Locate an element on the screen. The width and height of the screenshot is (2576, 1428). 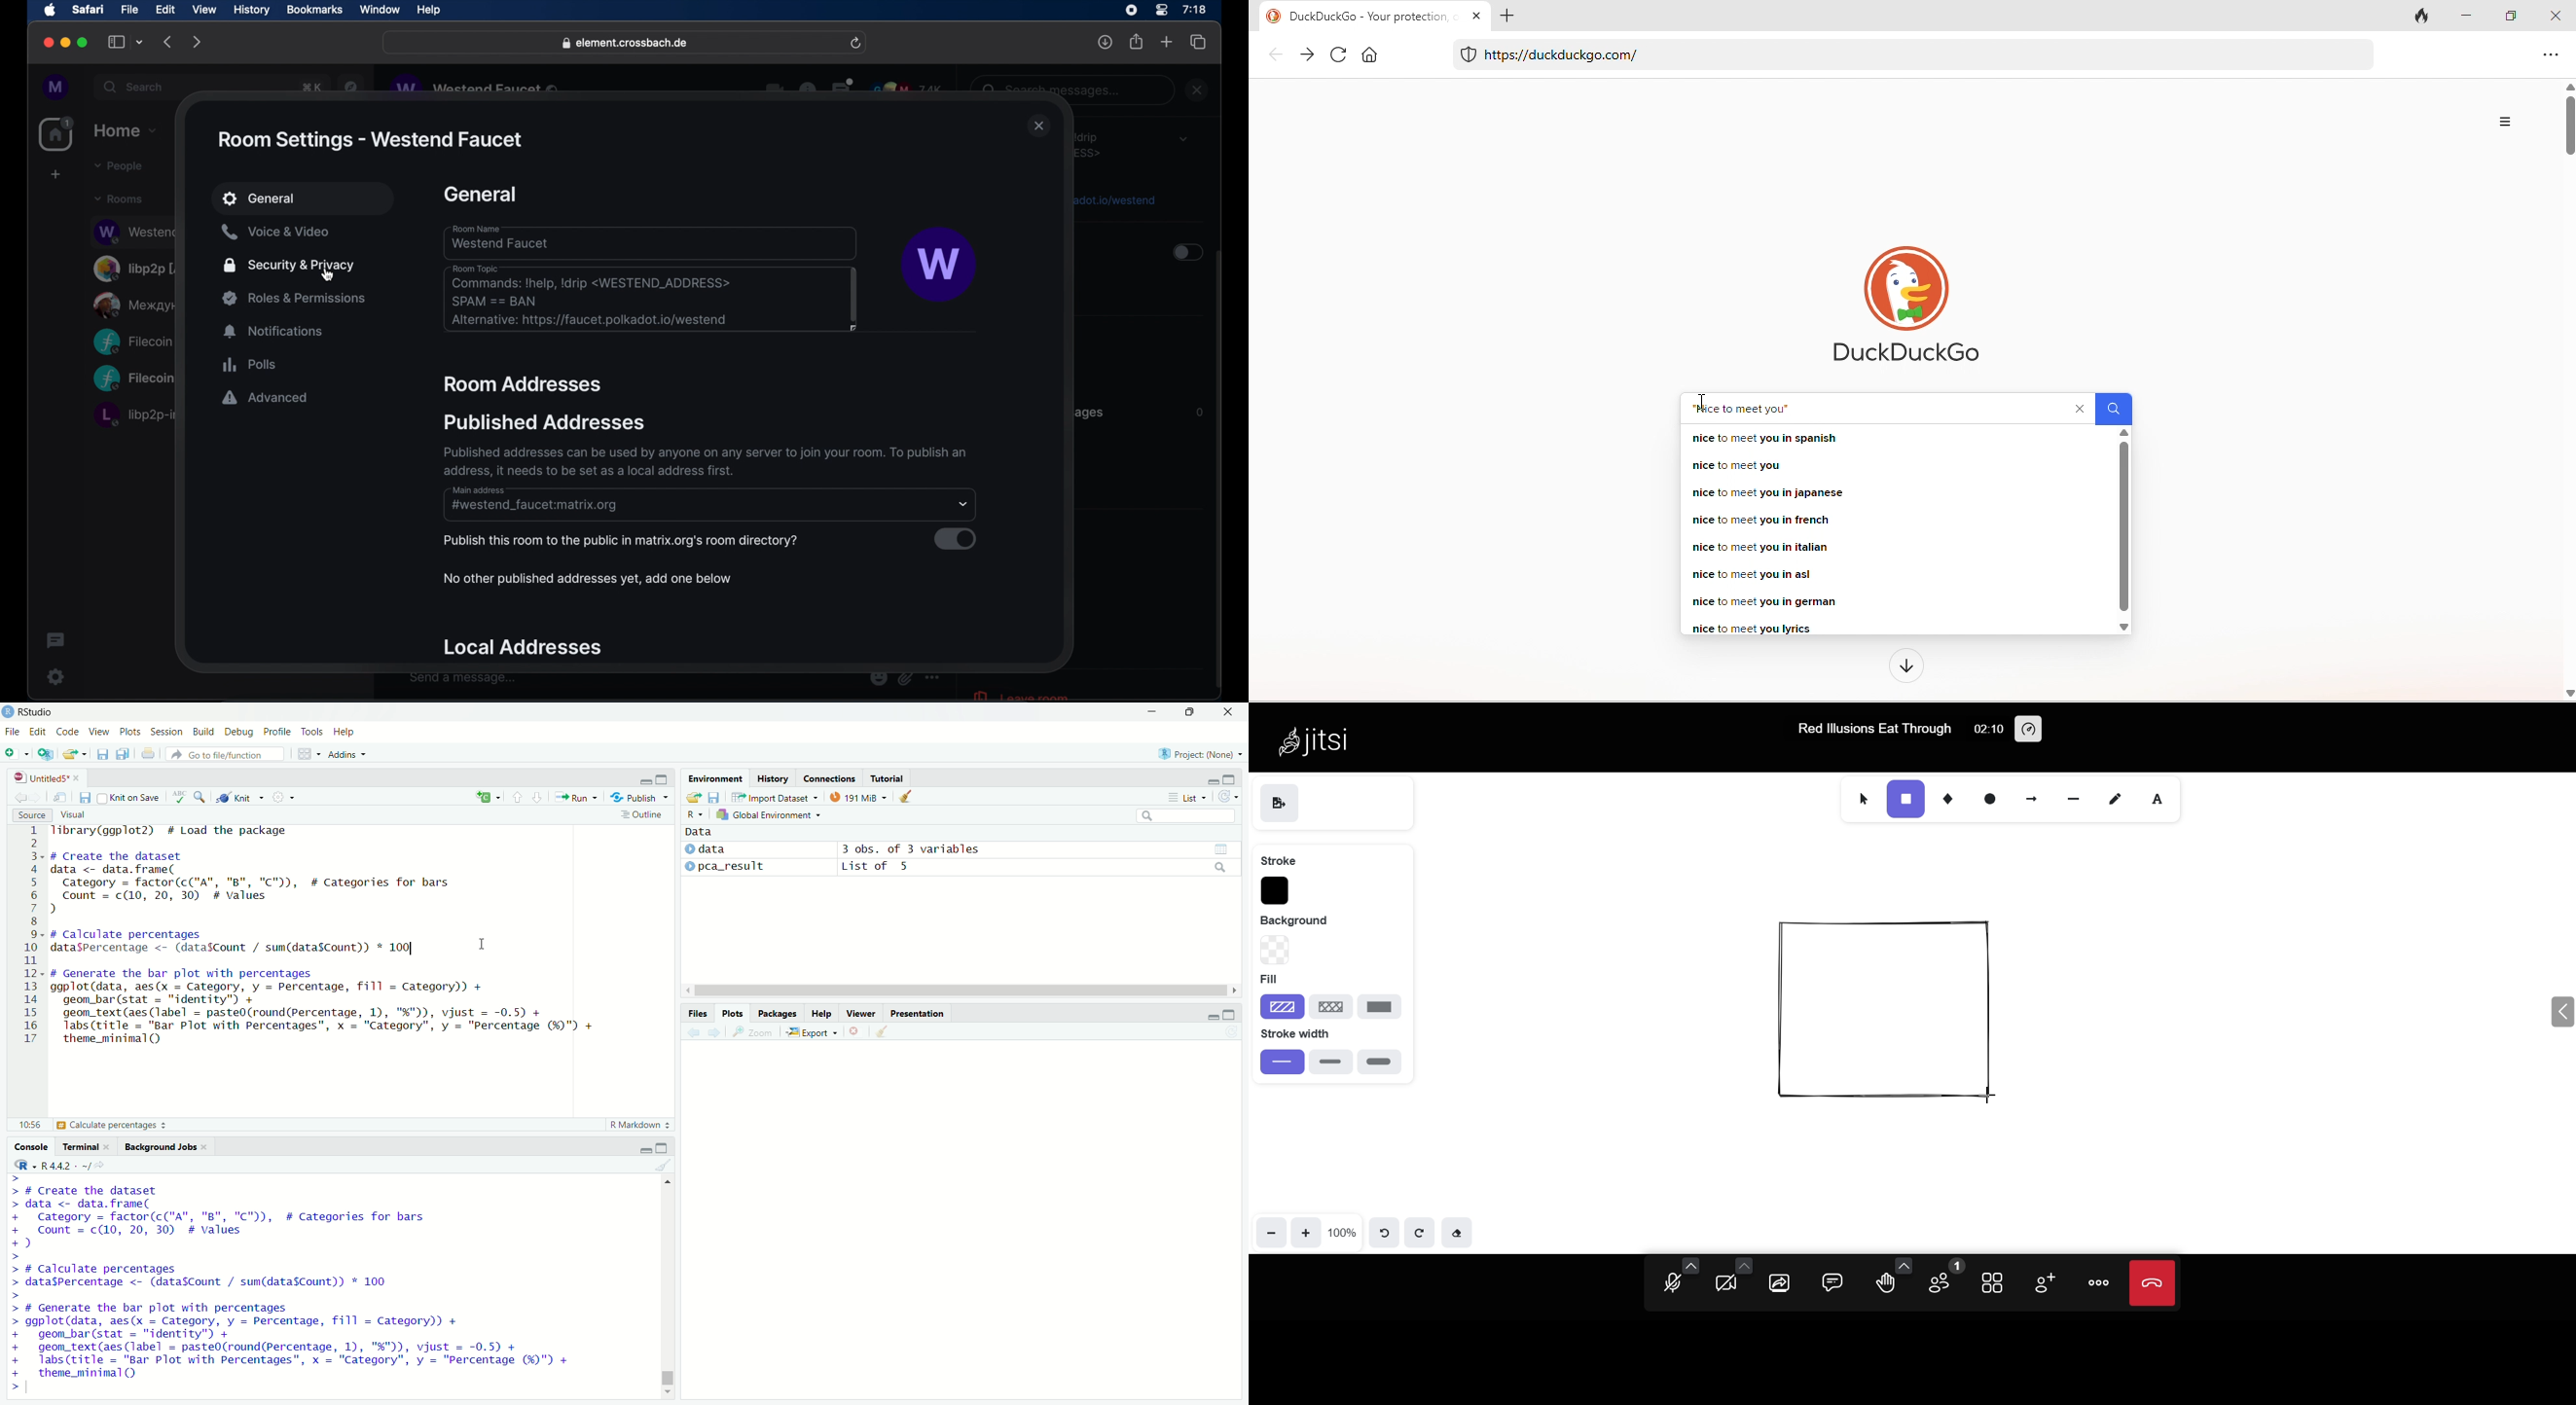
zoom out is located at coordinates (1271, 1232).